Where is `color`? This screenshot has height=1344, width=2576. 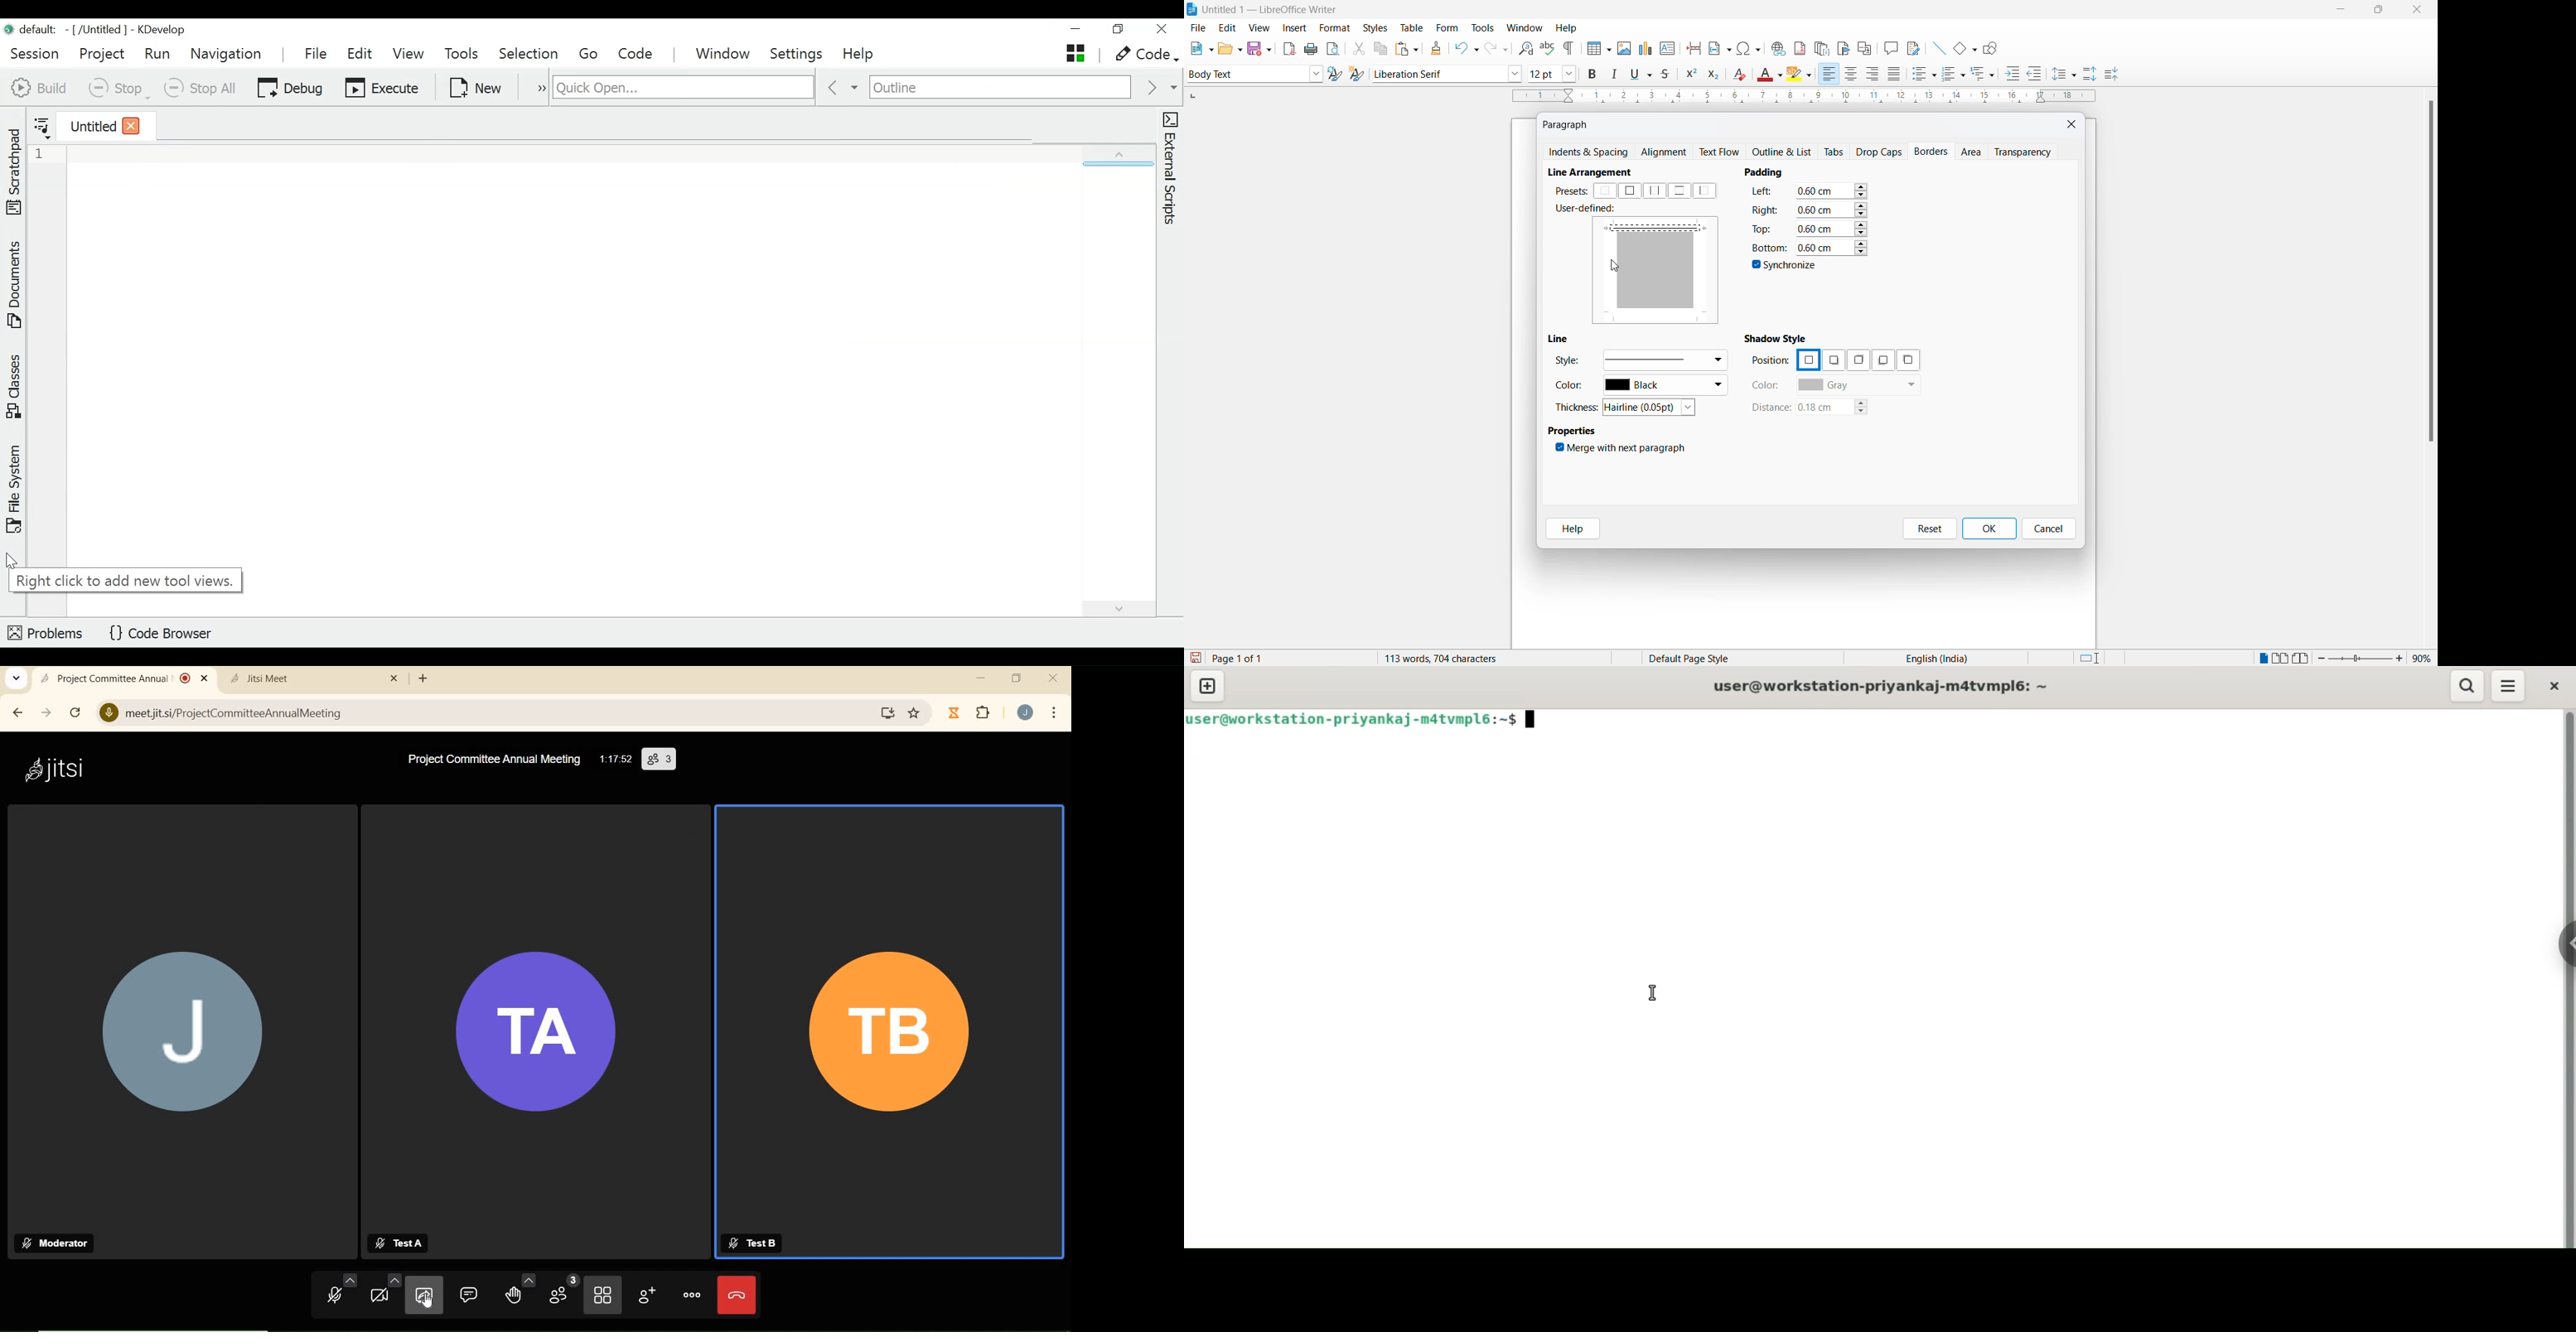 color is located at coordinates (1767, 385).